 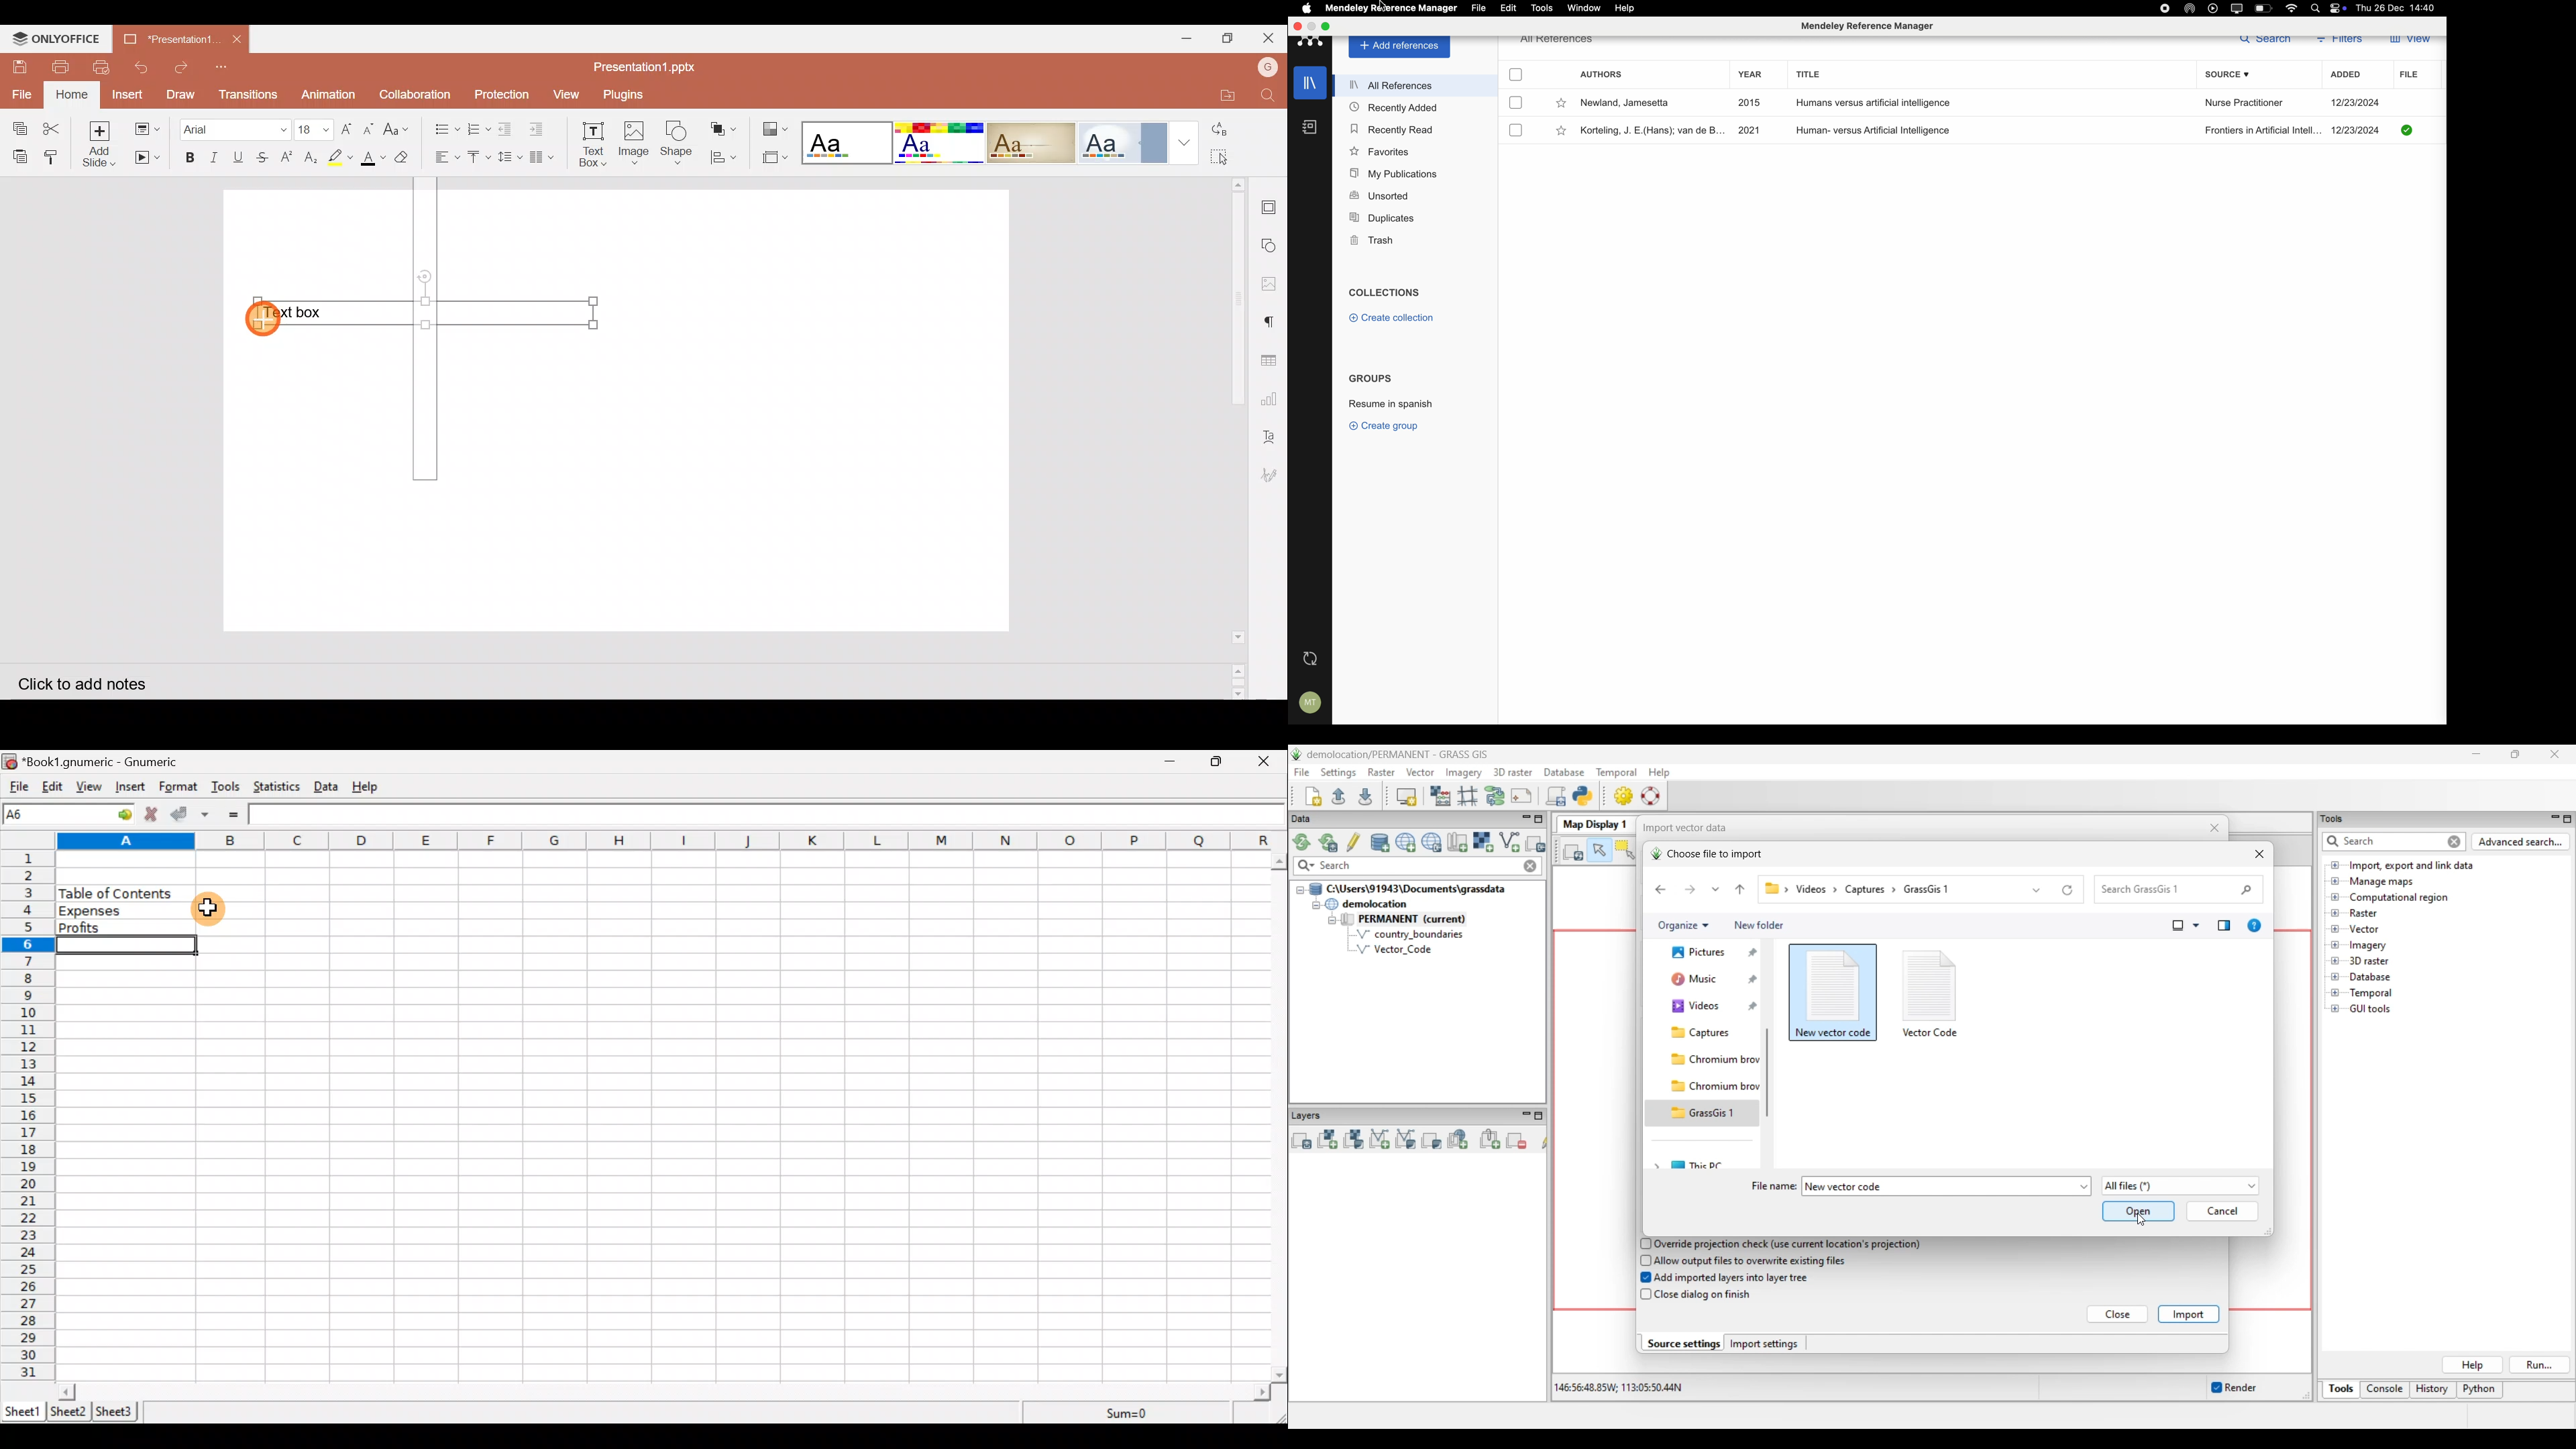 What do you see at coordinates (665, 1391) in the screenshot?
I see `Scroll bar` at bounding box center [665, 1391].